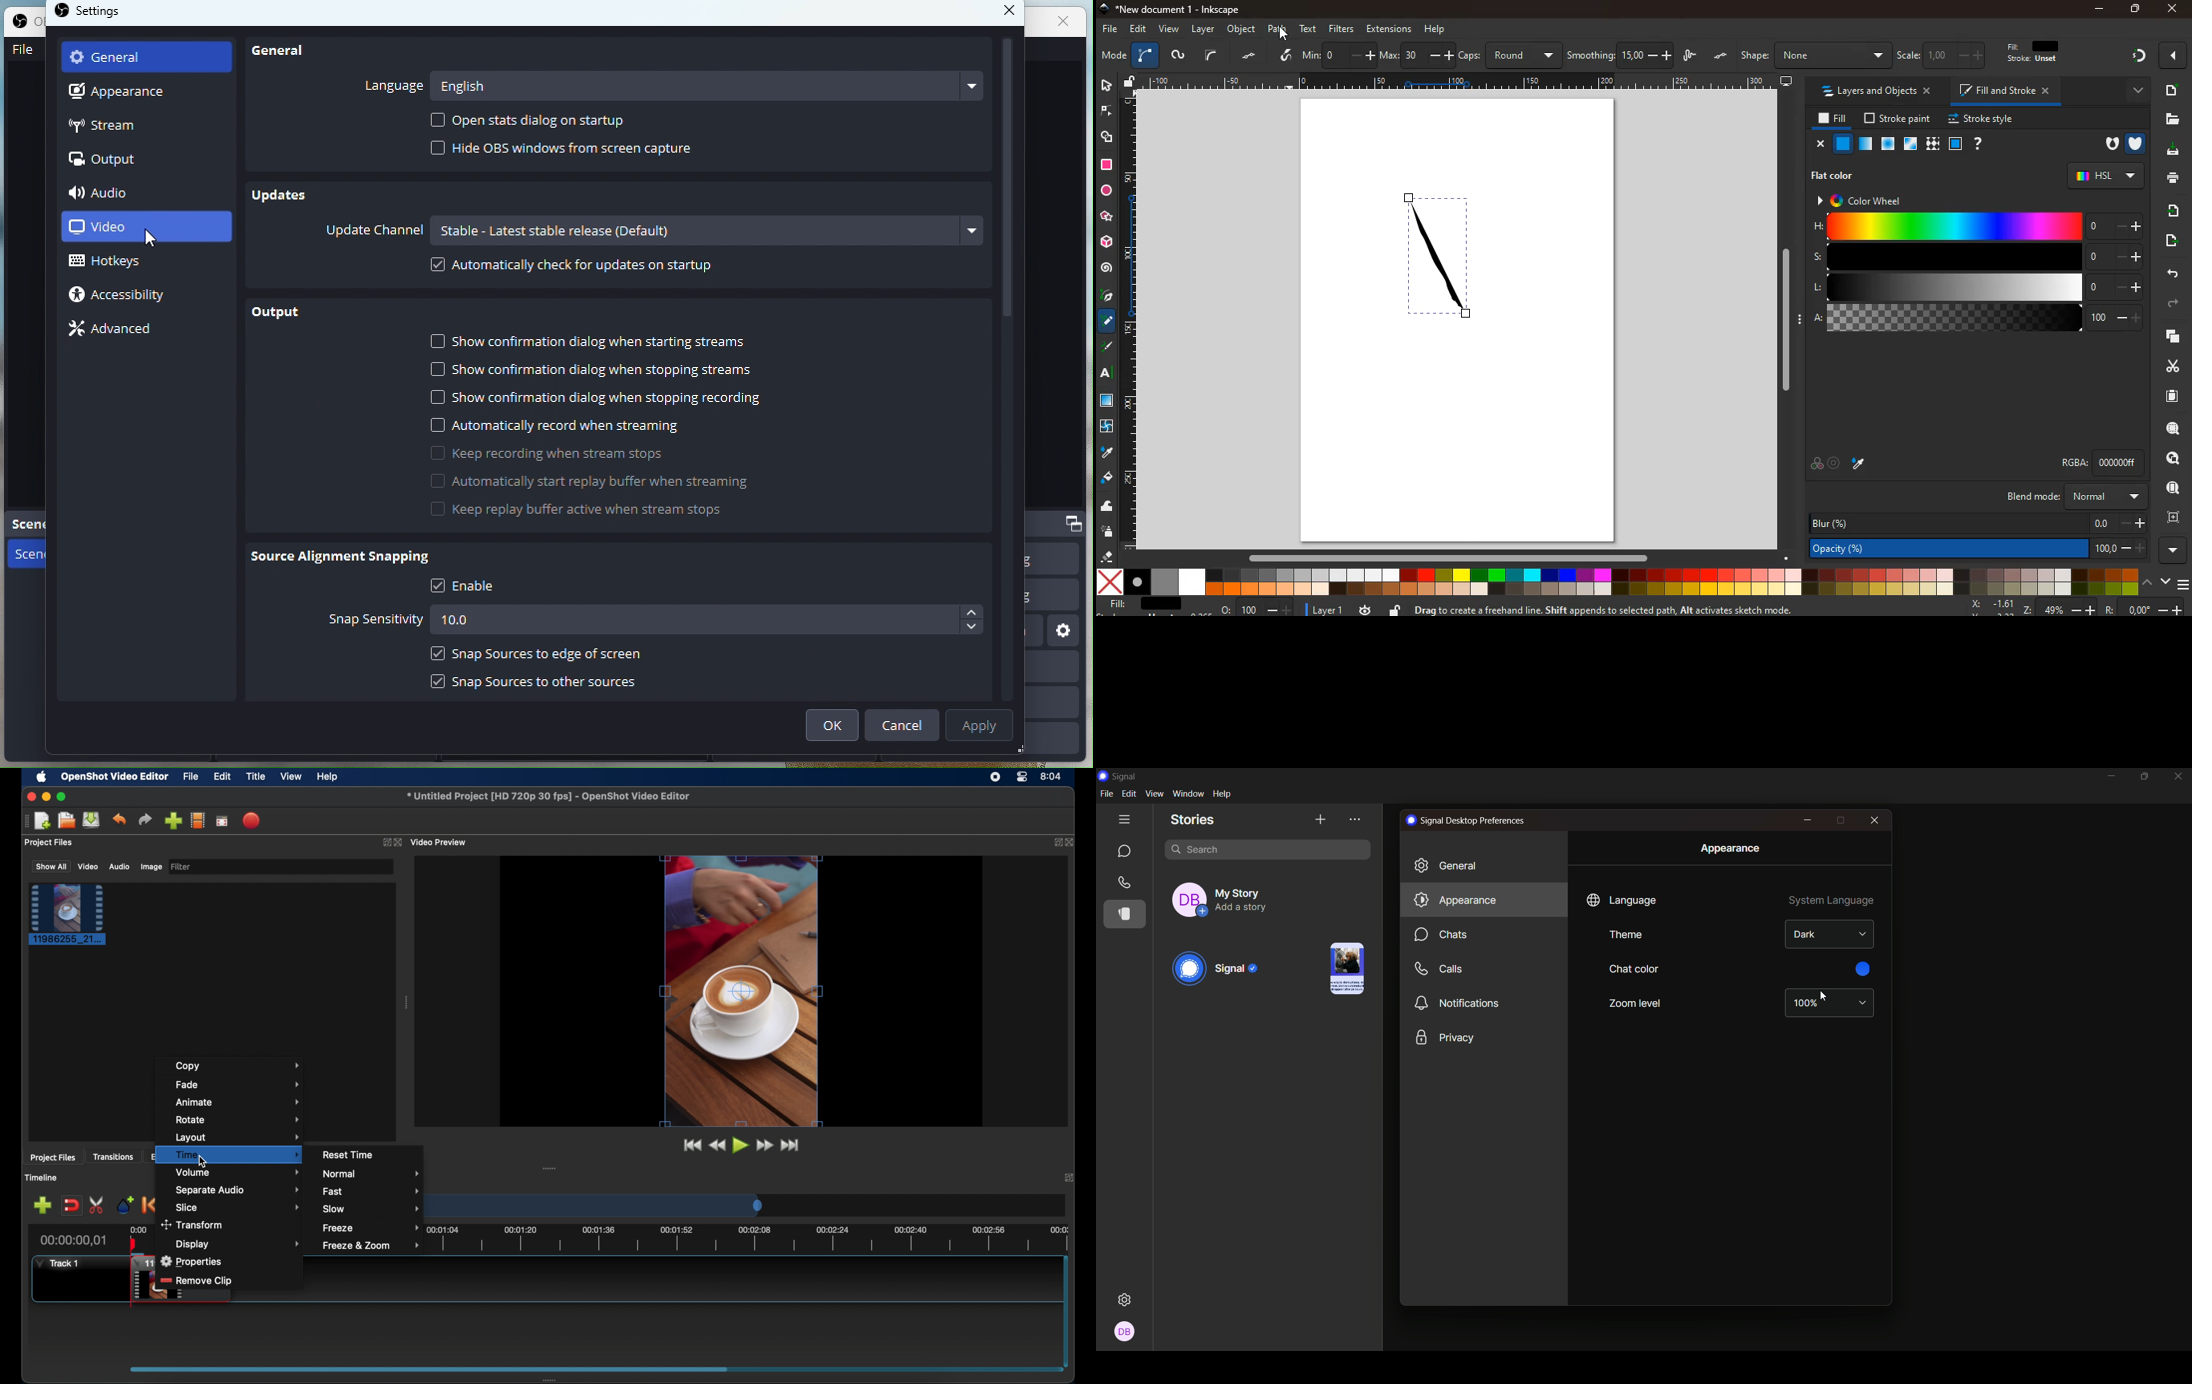 Image resolution: width=2212 pixels, height=1400 pixels. Describe the element at coordinates (1170, 30) in the screenshot. I see `view` at that location.